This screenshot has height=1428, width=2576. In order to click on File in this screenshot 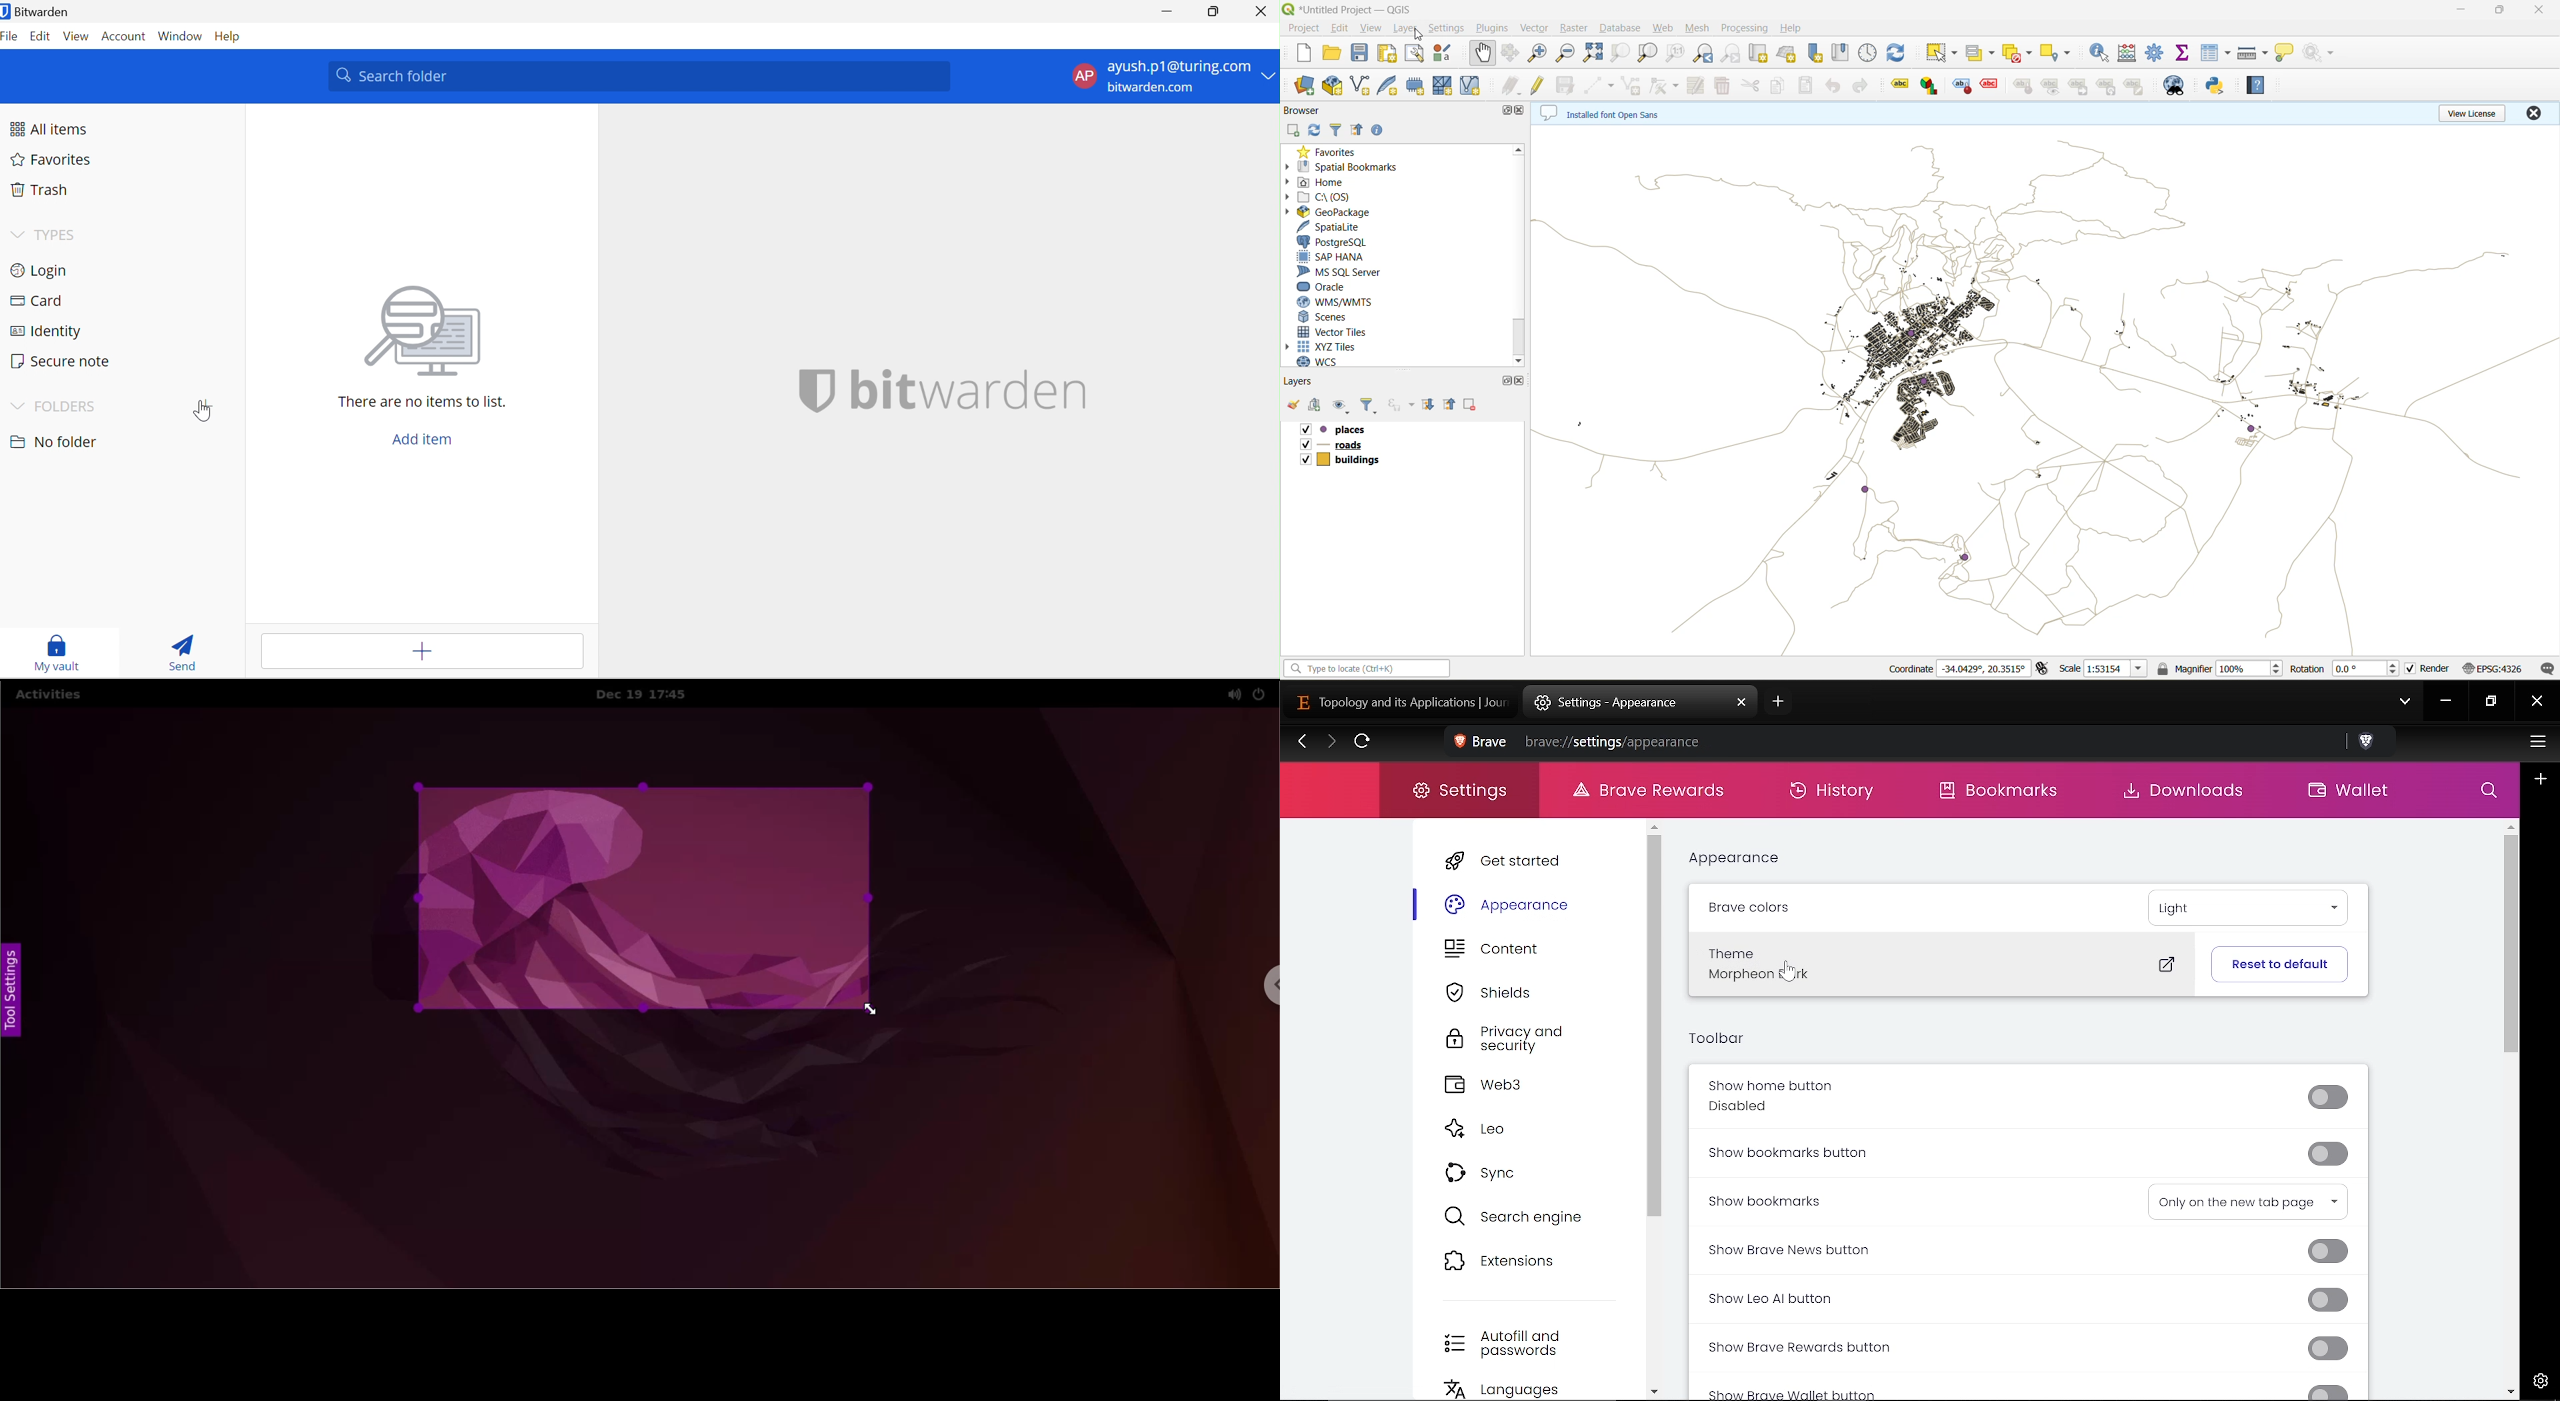, I will do `click(11, 37)`.